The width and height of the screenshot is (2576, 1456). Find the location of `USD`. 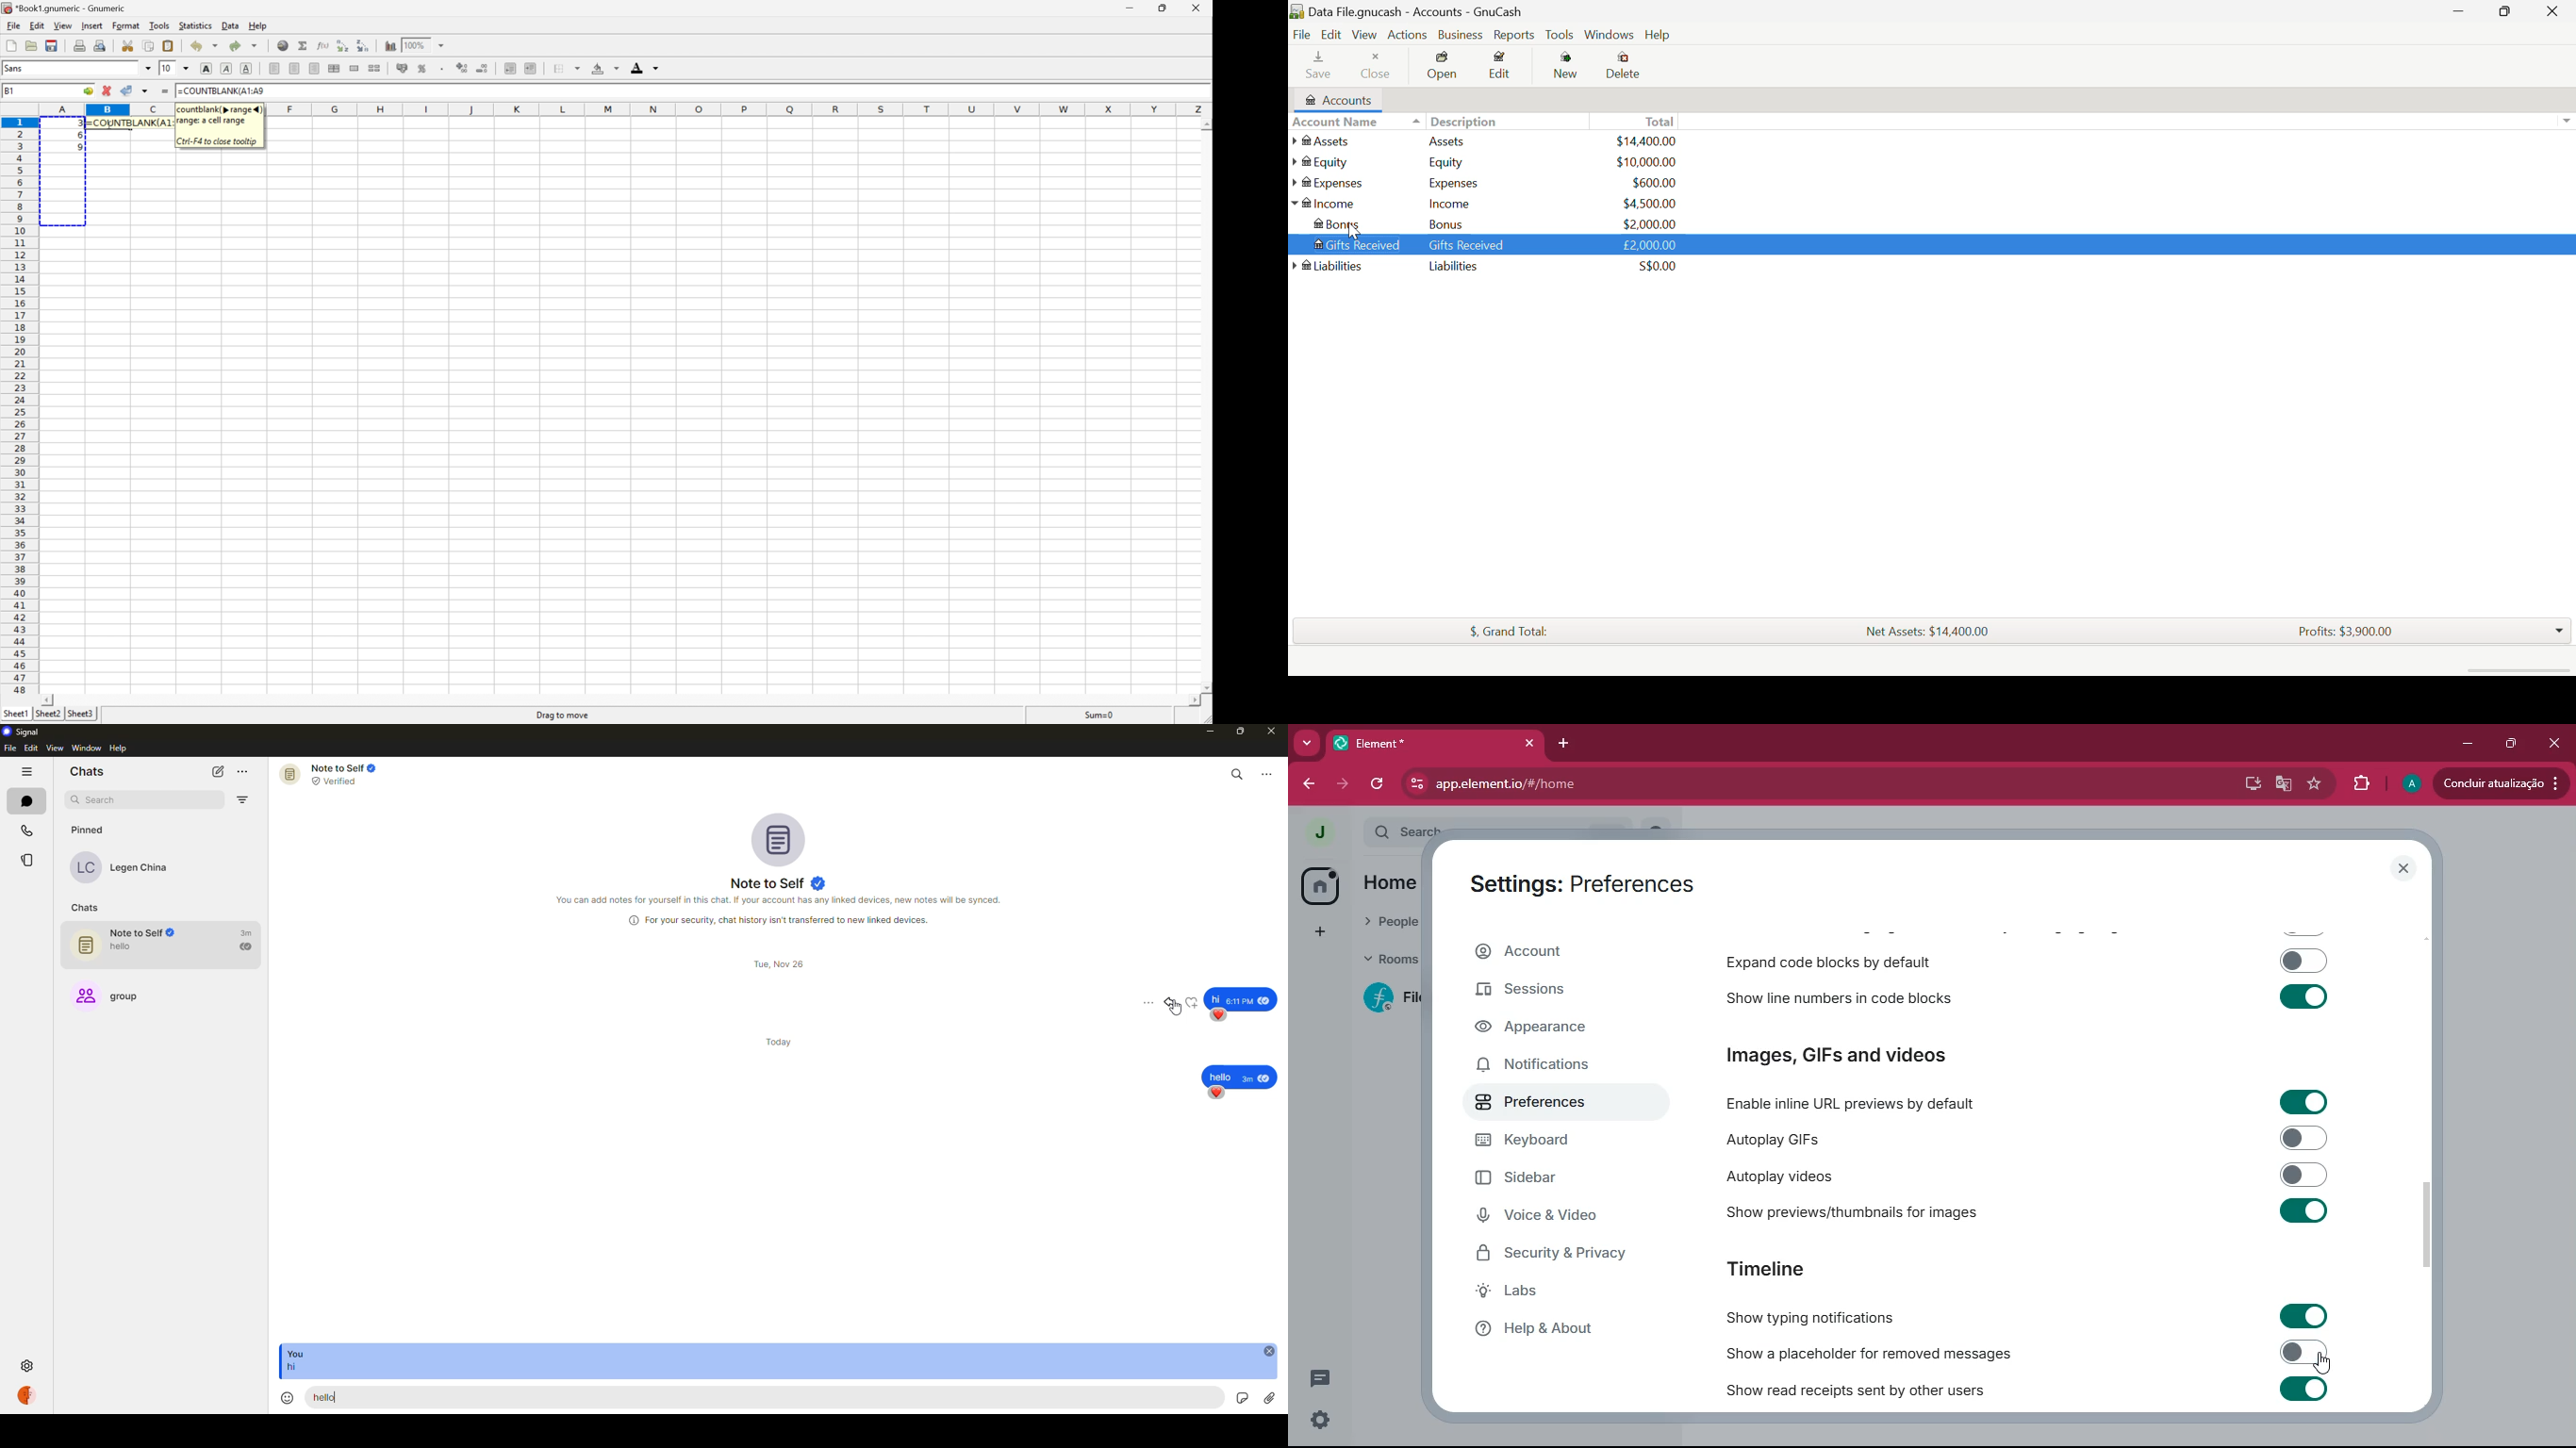

USD is located at coordinates (1649, 203).